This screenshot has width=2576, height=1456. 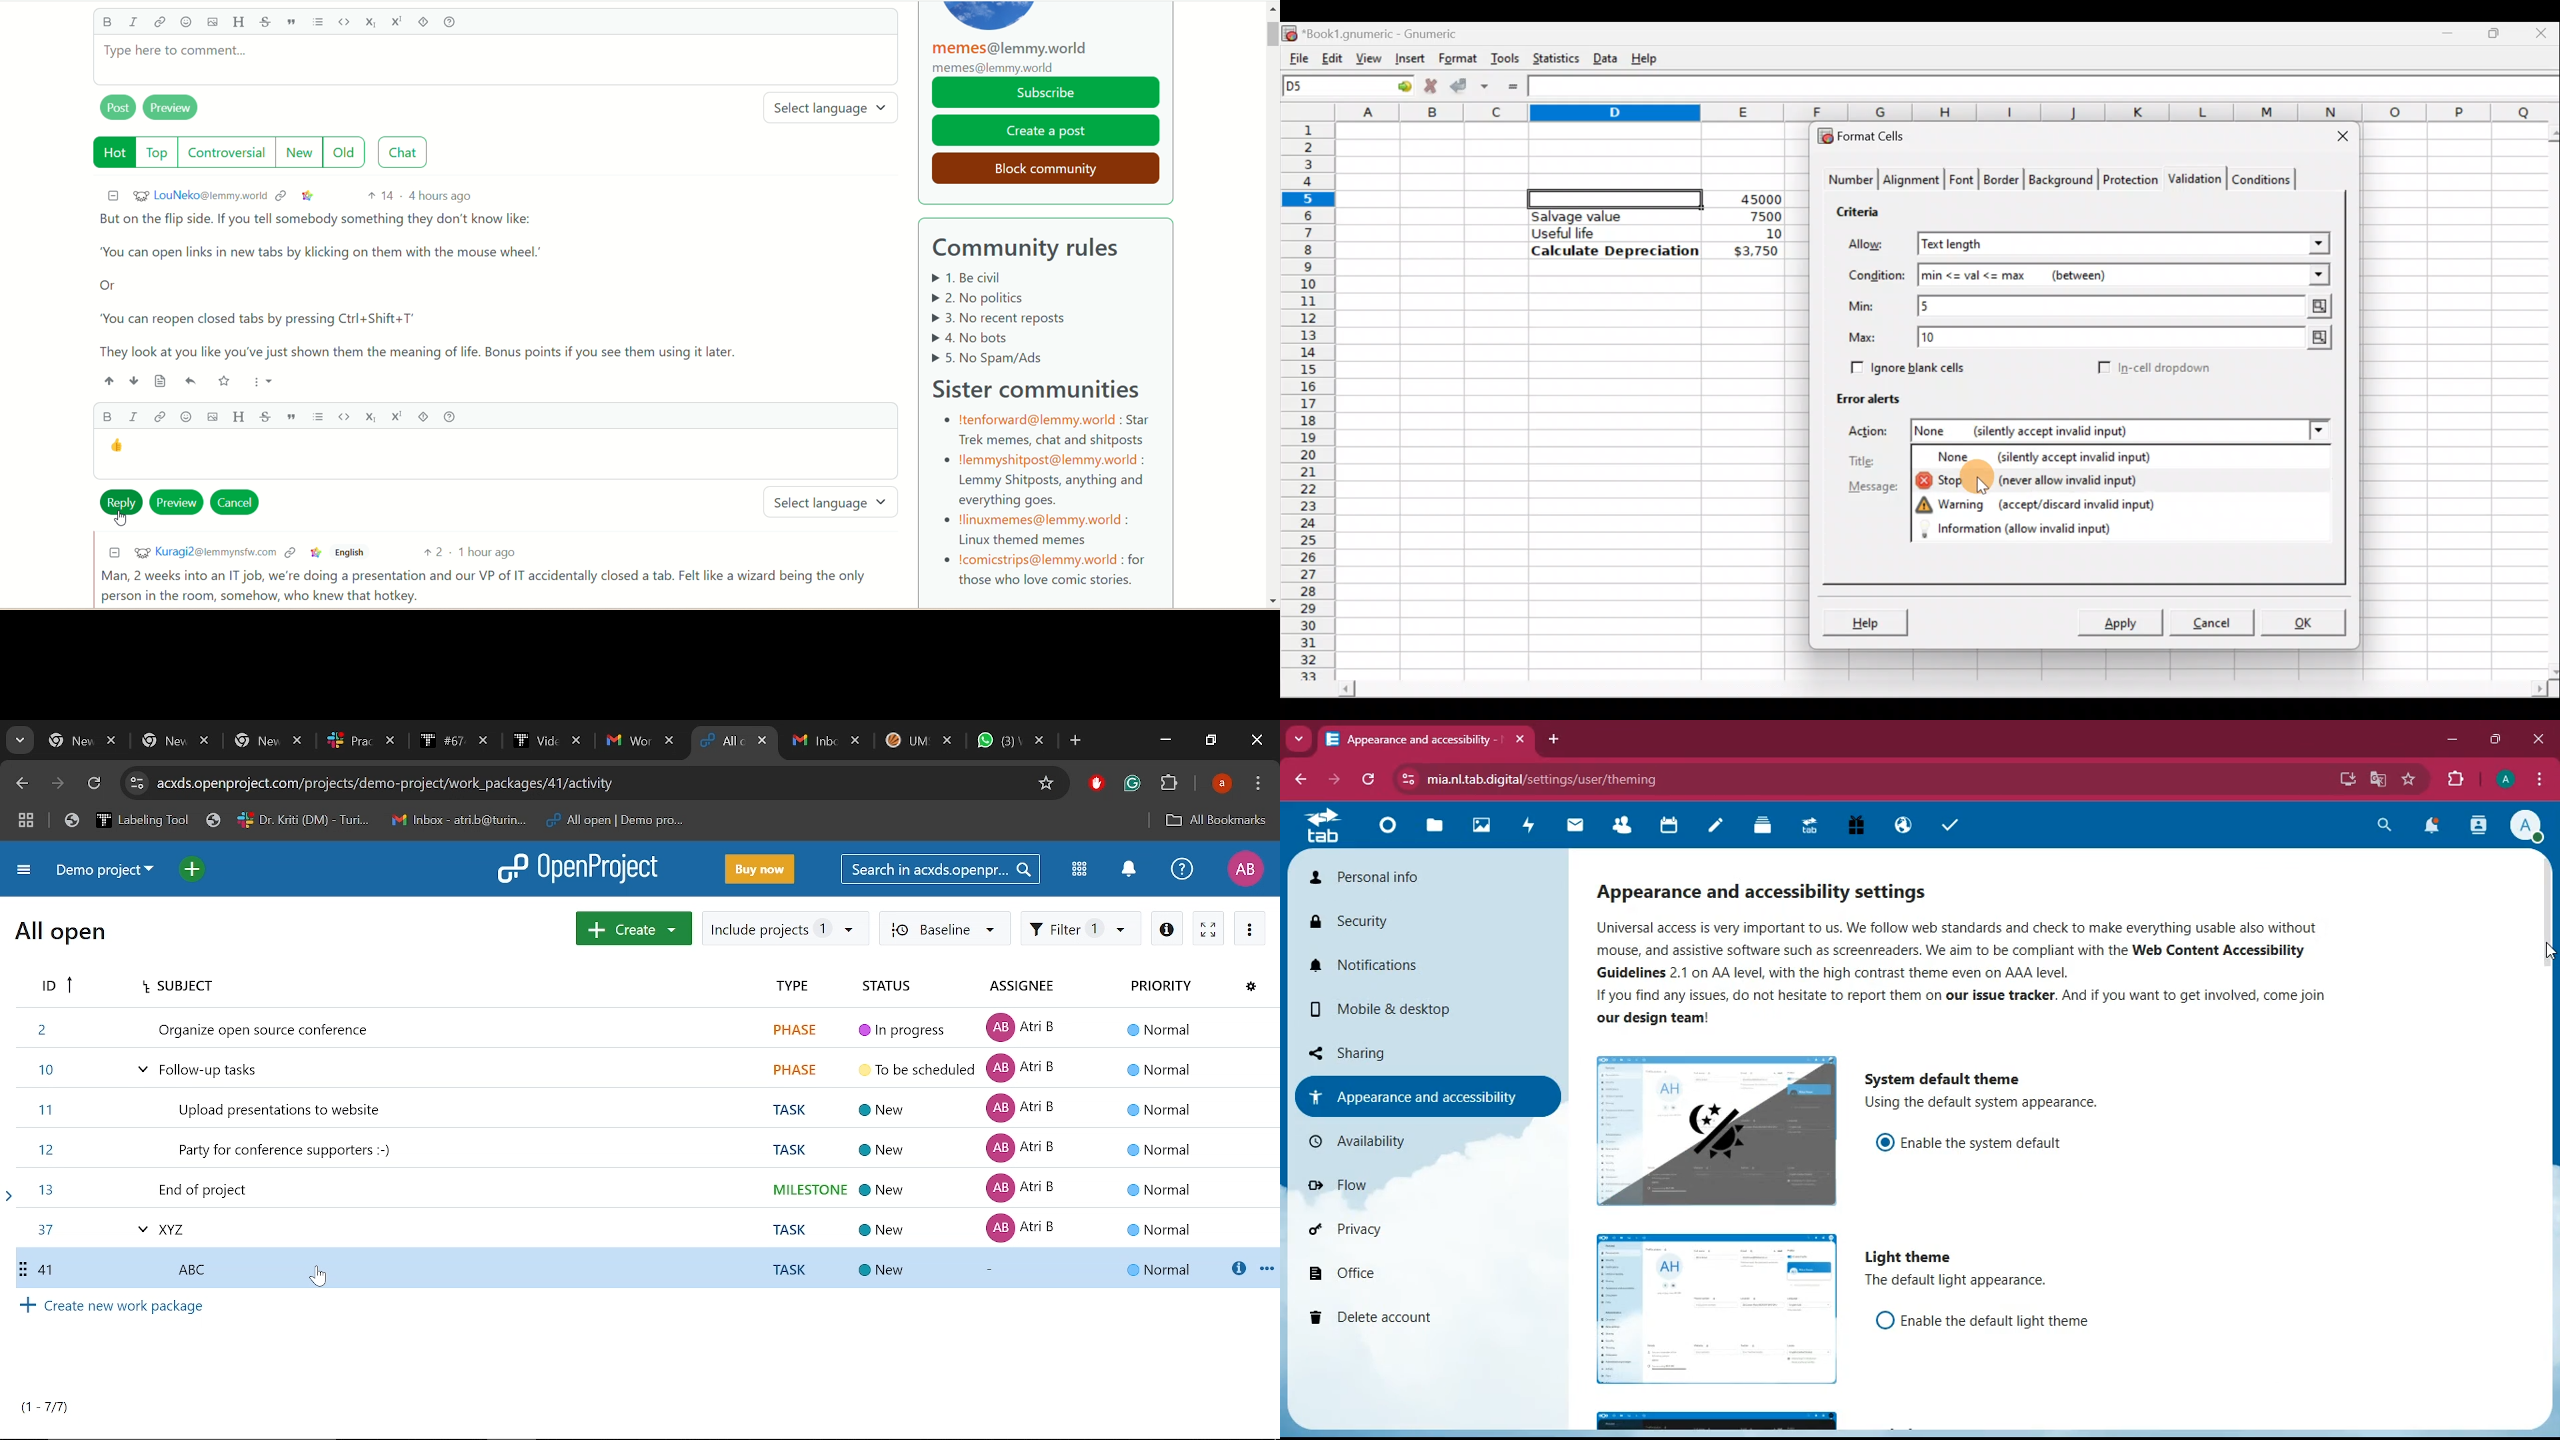 I want to click on light theme, so click(x=1913, y=1258).